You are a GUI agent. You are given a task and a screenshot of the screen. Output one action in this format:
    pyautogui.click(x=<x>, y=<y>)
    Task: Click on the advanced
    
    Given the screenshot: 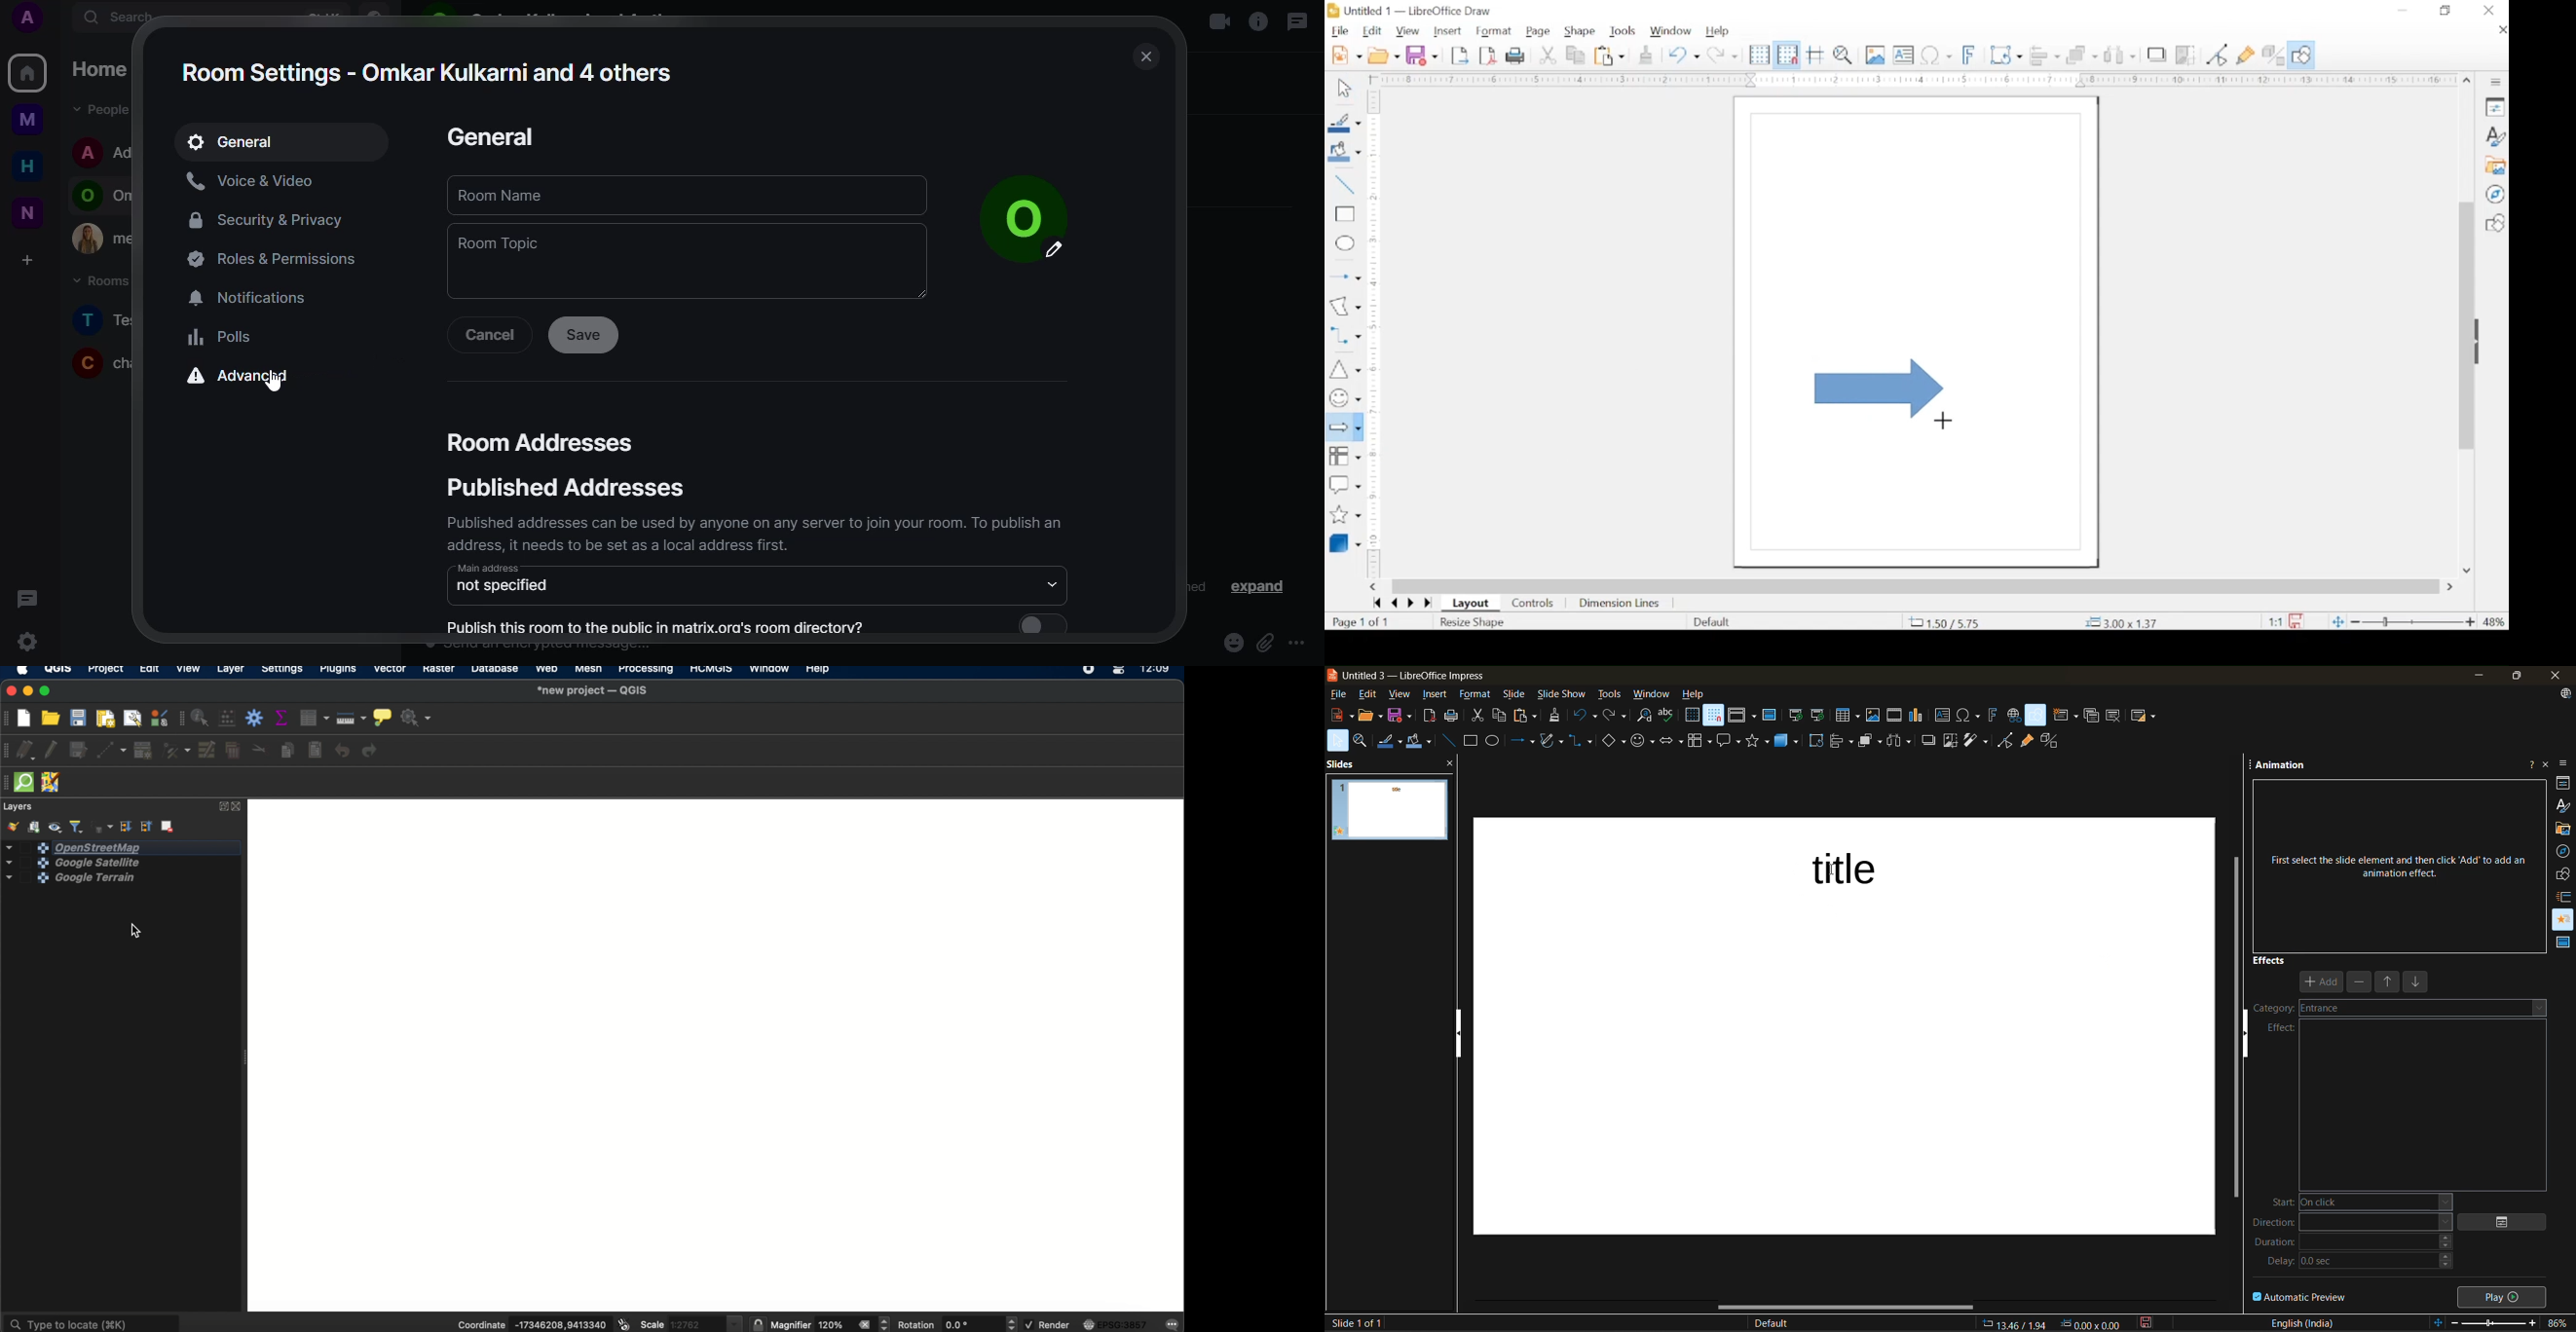 What is the action you would take?
    pyautogui.click(x=247, y=378)
    